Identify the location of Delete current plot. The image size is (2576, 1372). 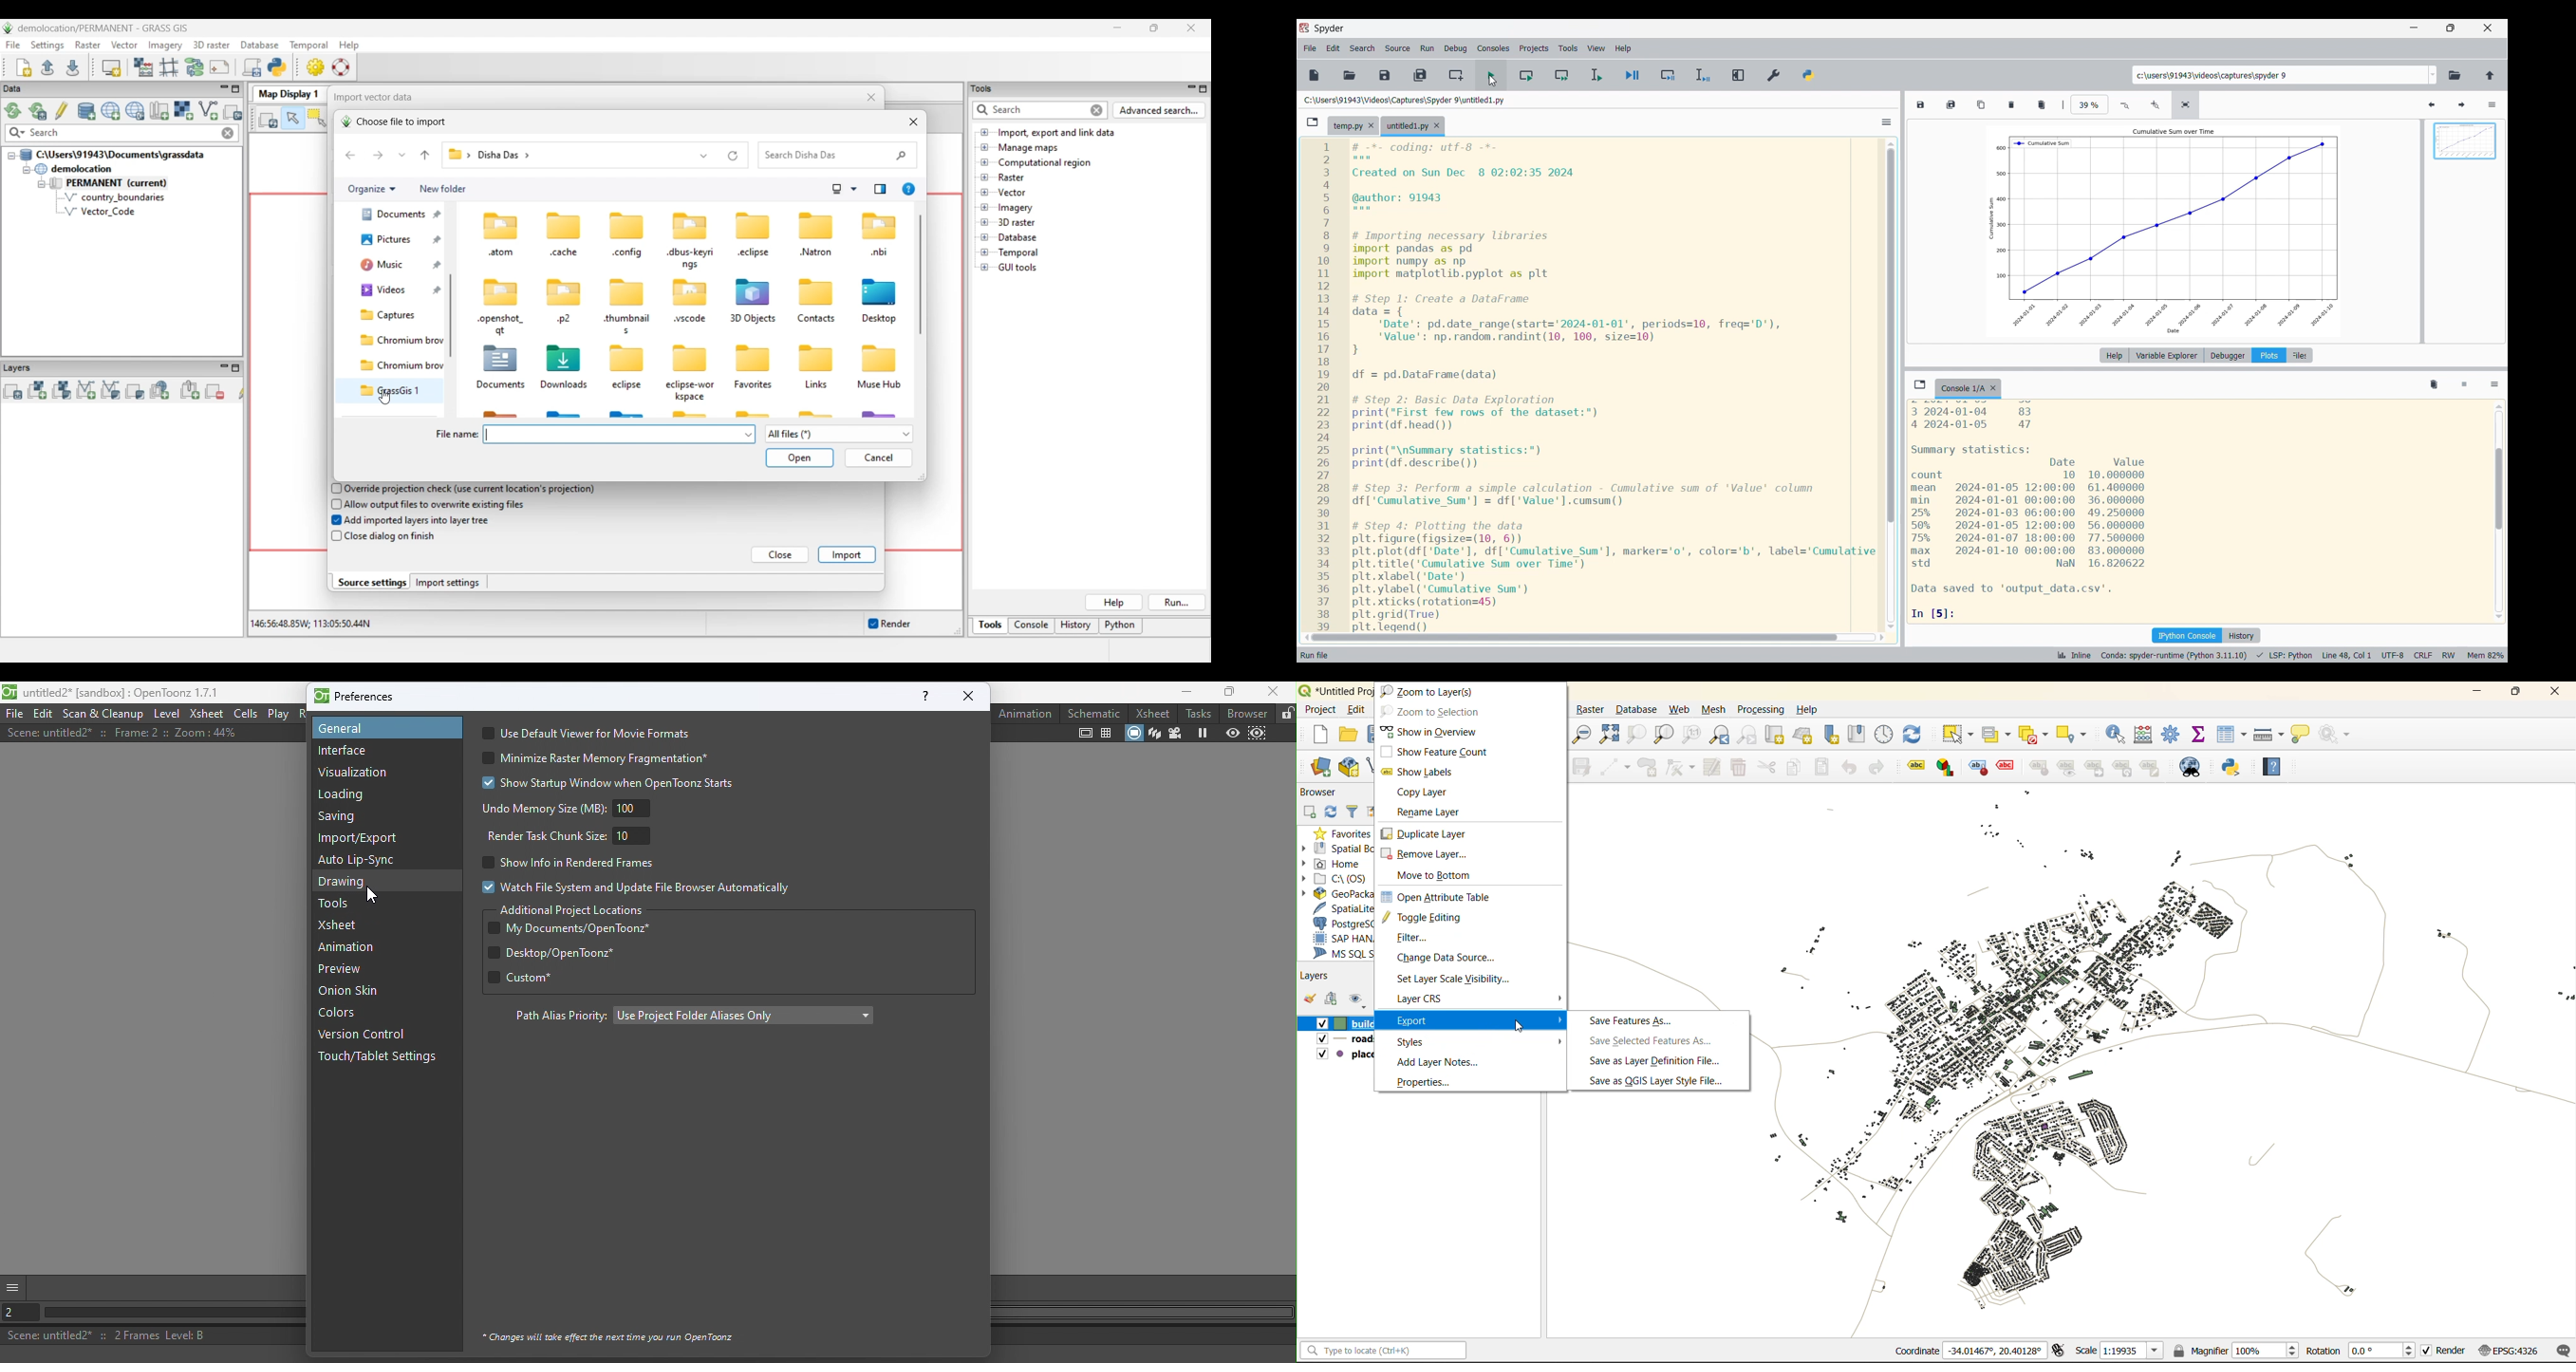
(2011, 105).